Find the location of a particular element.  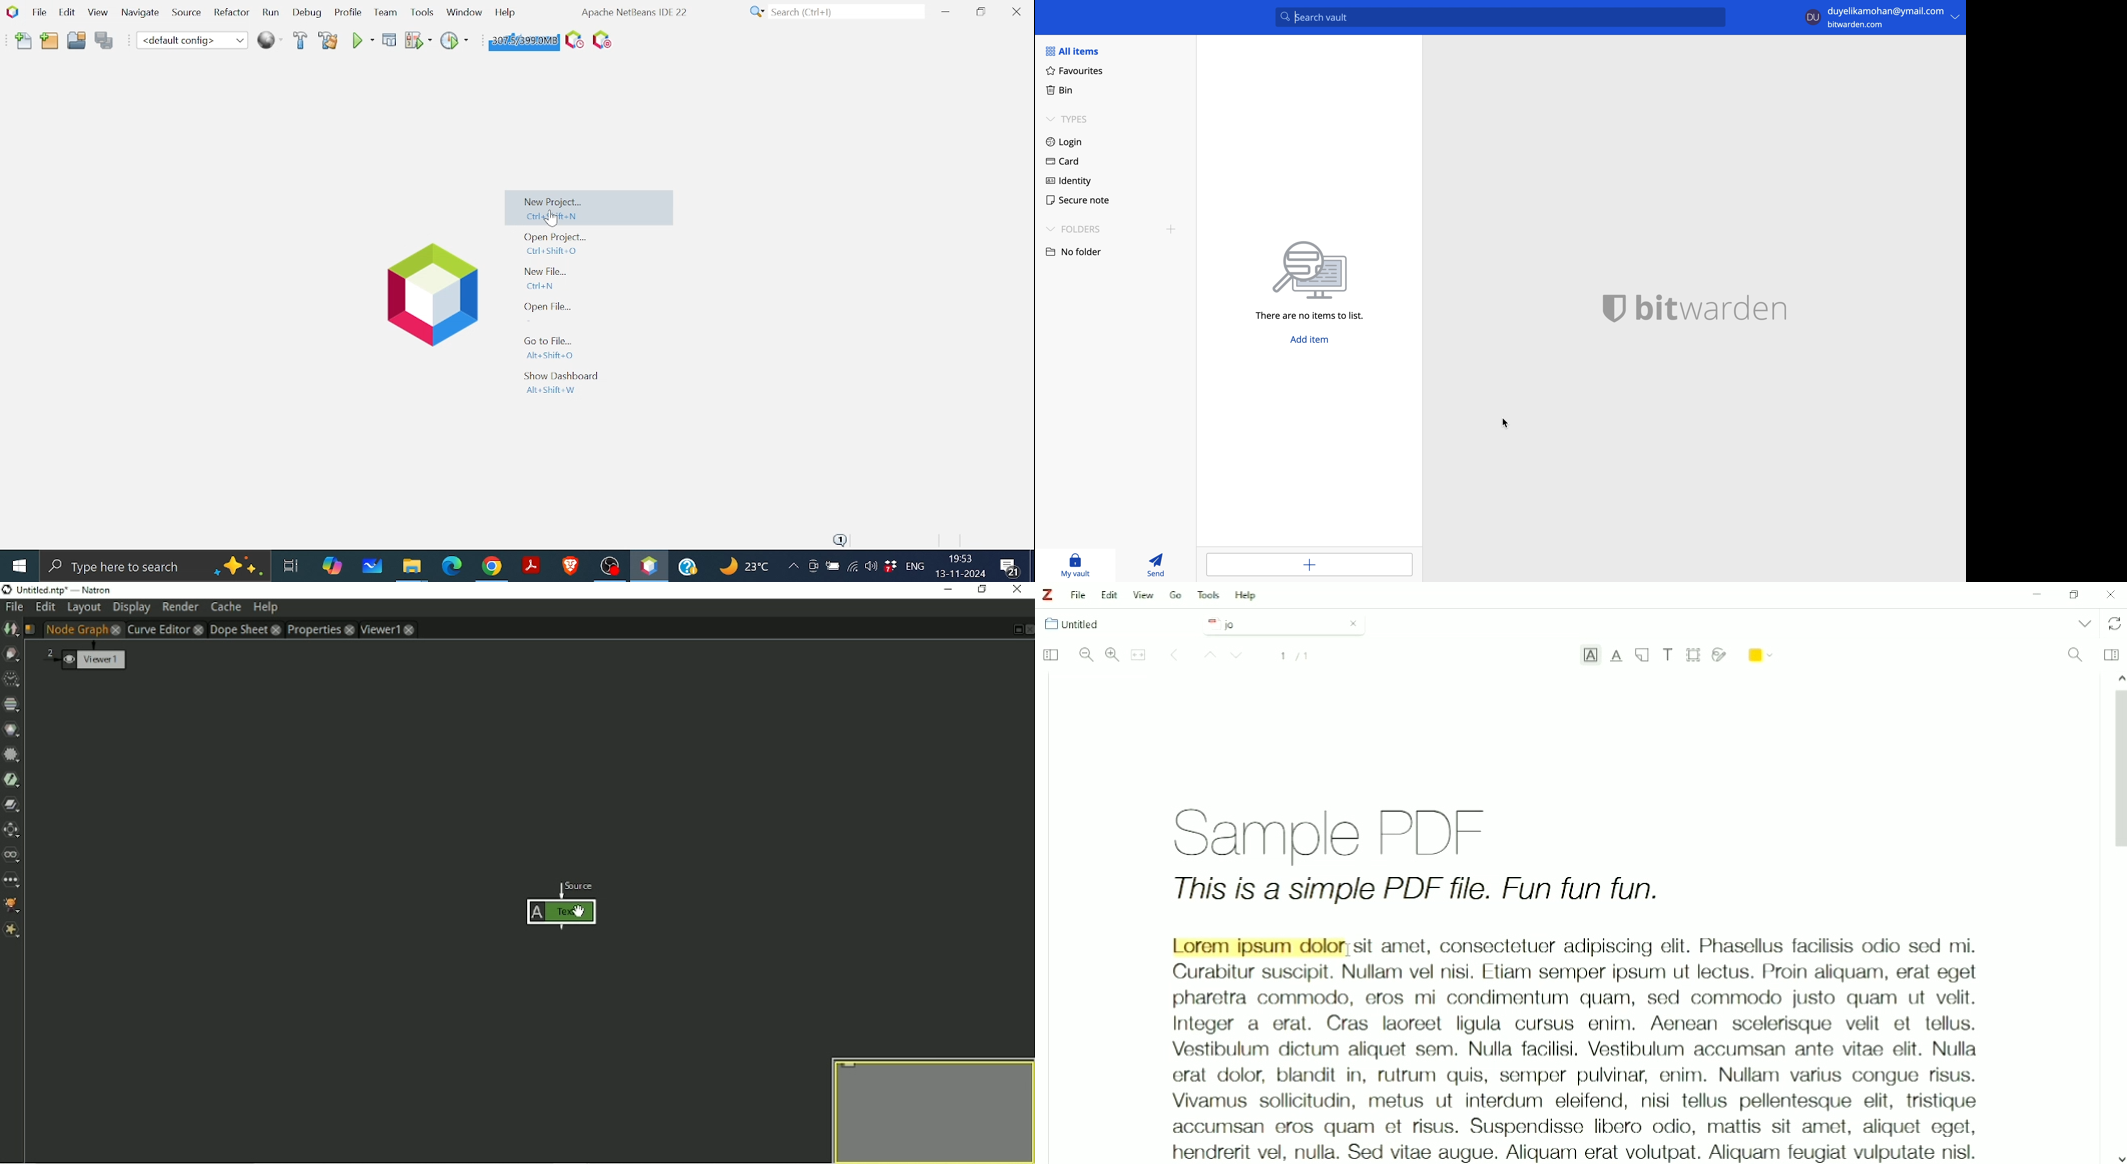

Refractor is located at coordinates (228, 13).